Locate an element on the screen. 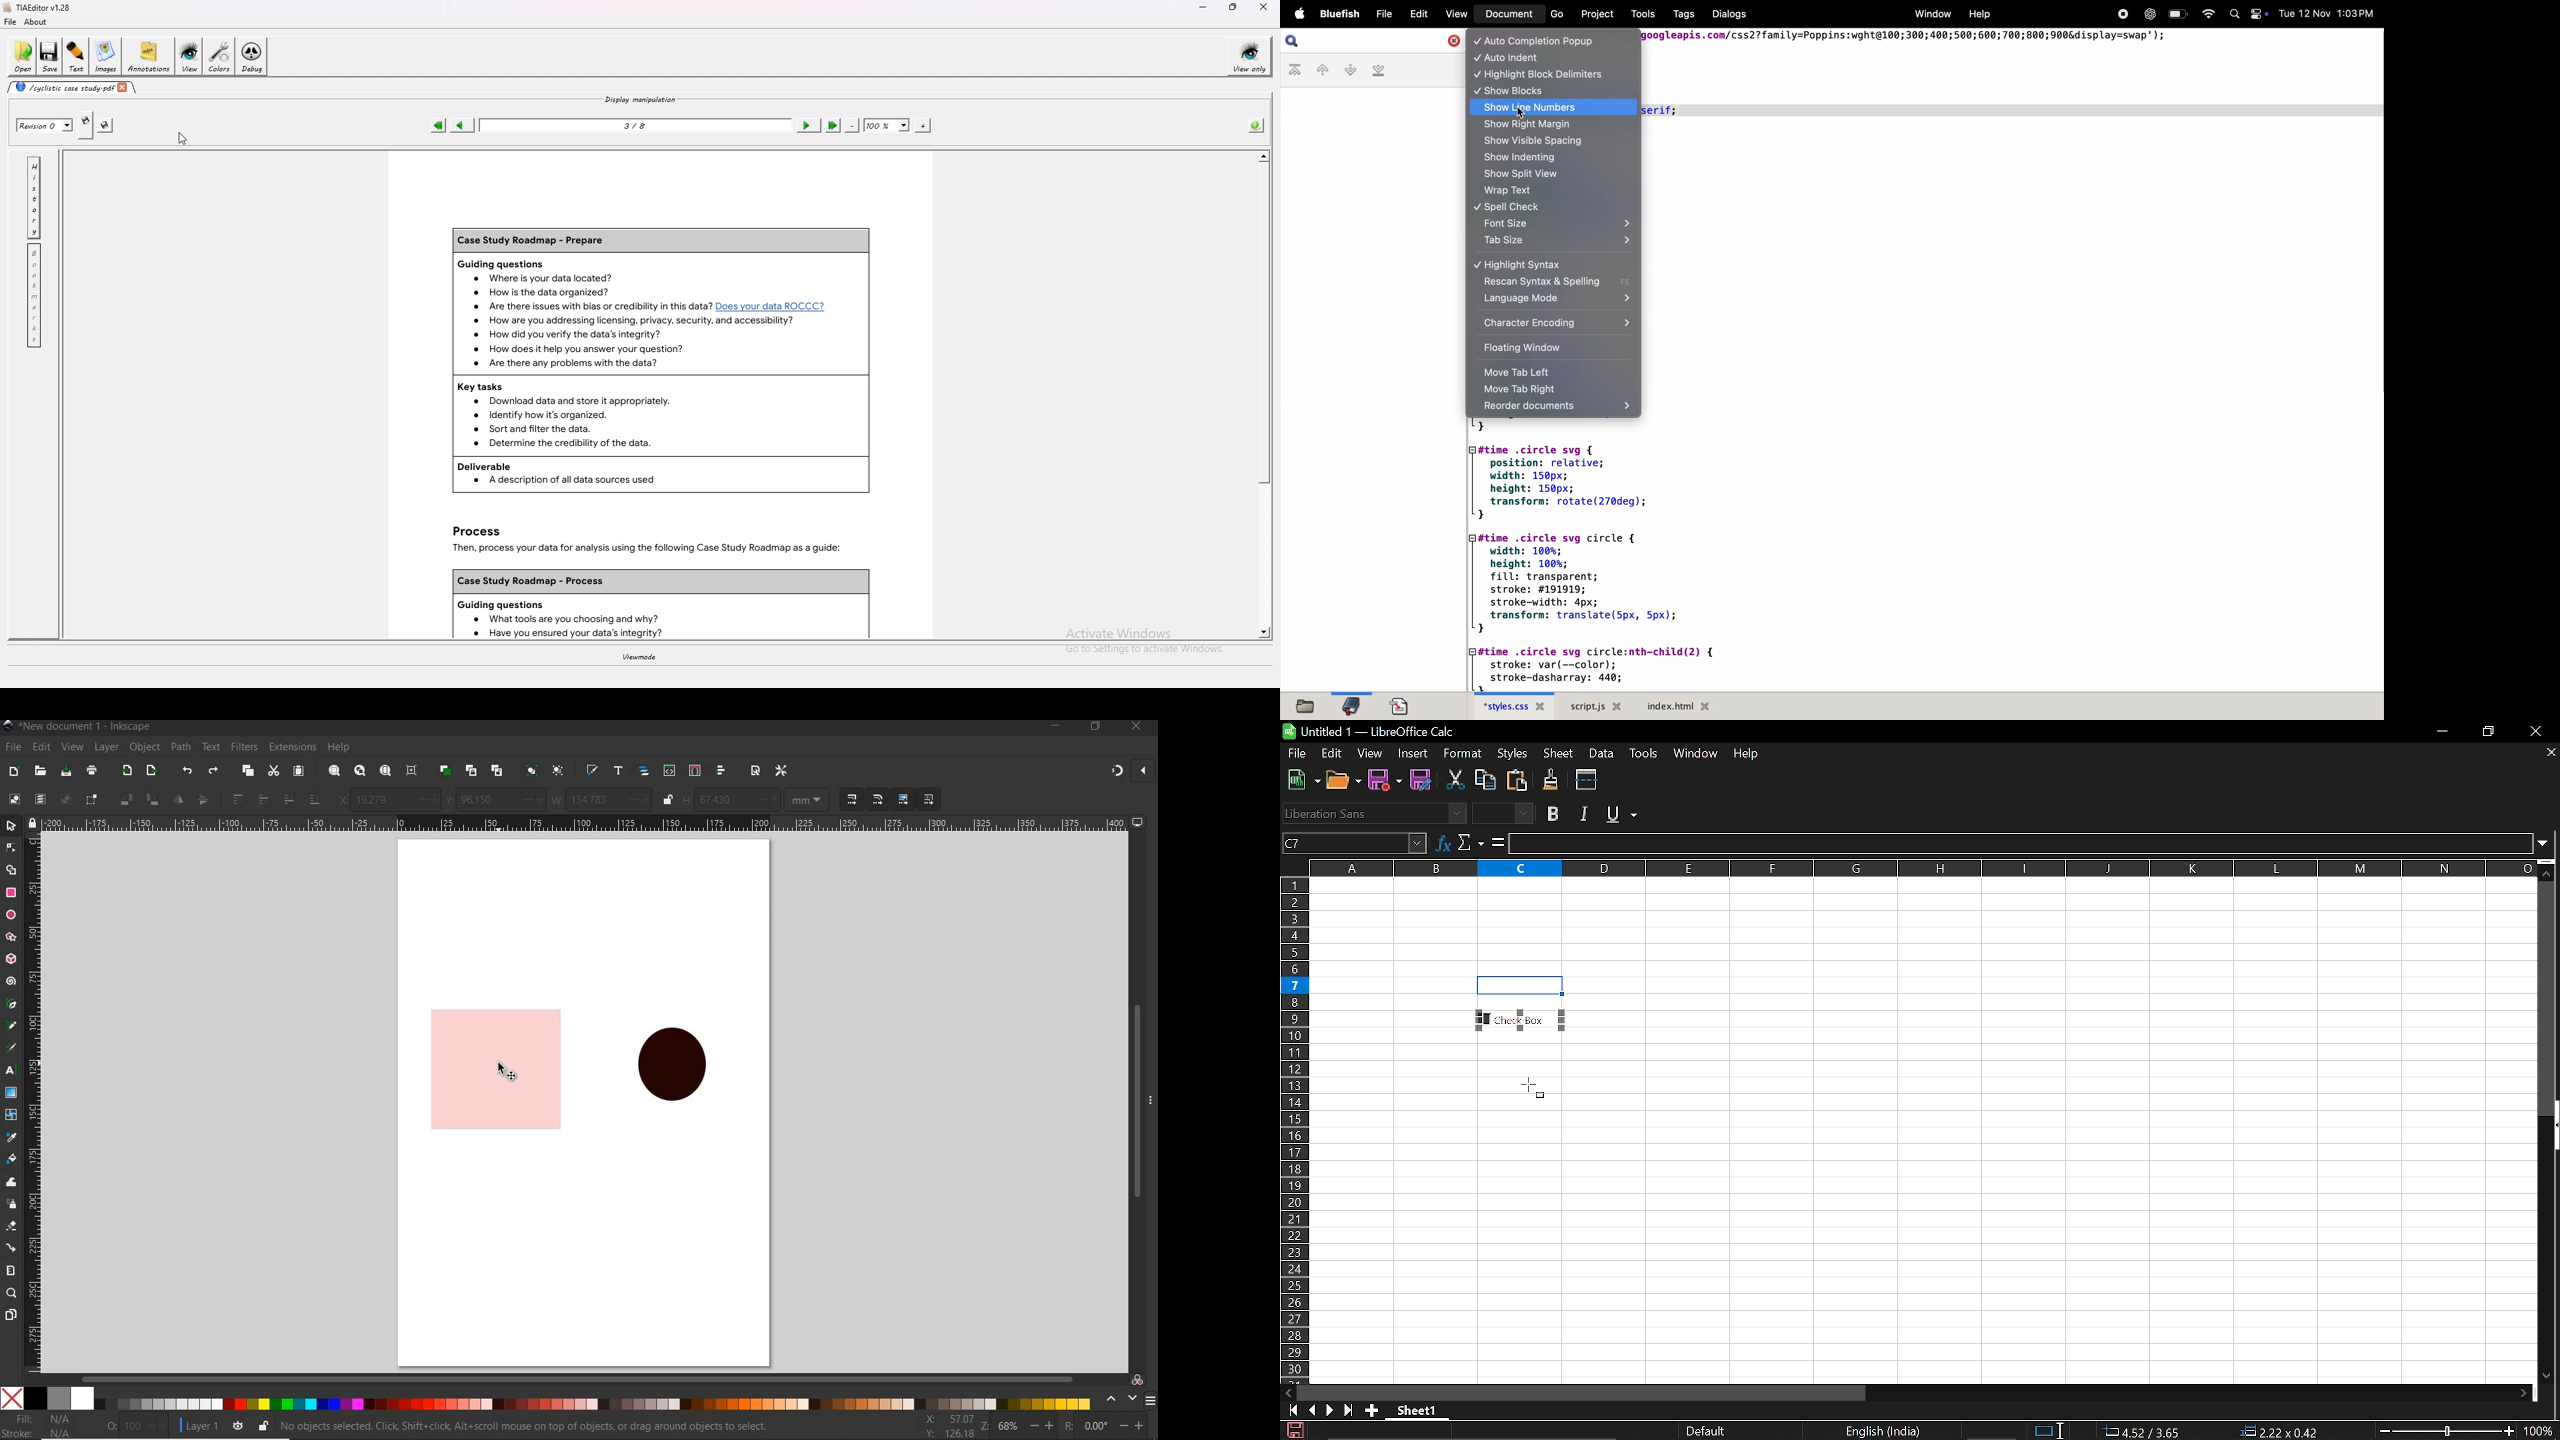  Columns is located at coordinates (1922, 866).